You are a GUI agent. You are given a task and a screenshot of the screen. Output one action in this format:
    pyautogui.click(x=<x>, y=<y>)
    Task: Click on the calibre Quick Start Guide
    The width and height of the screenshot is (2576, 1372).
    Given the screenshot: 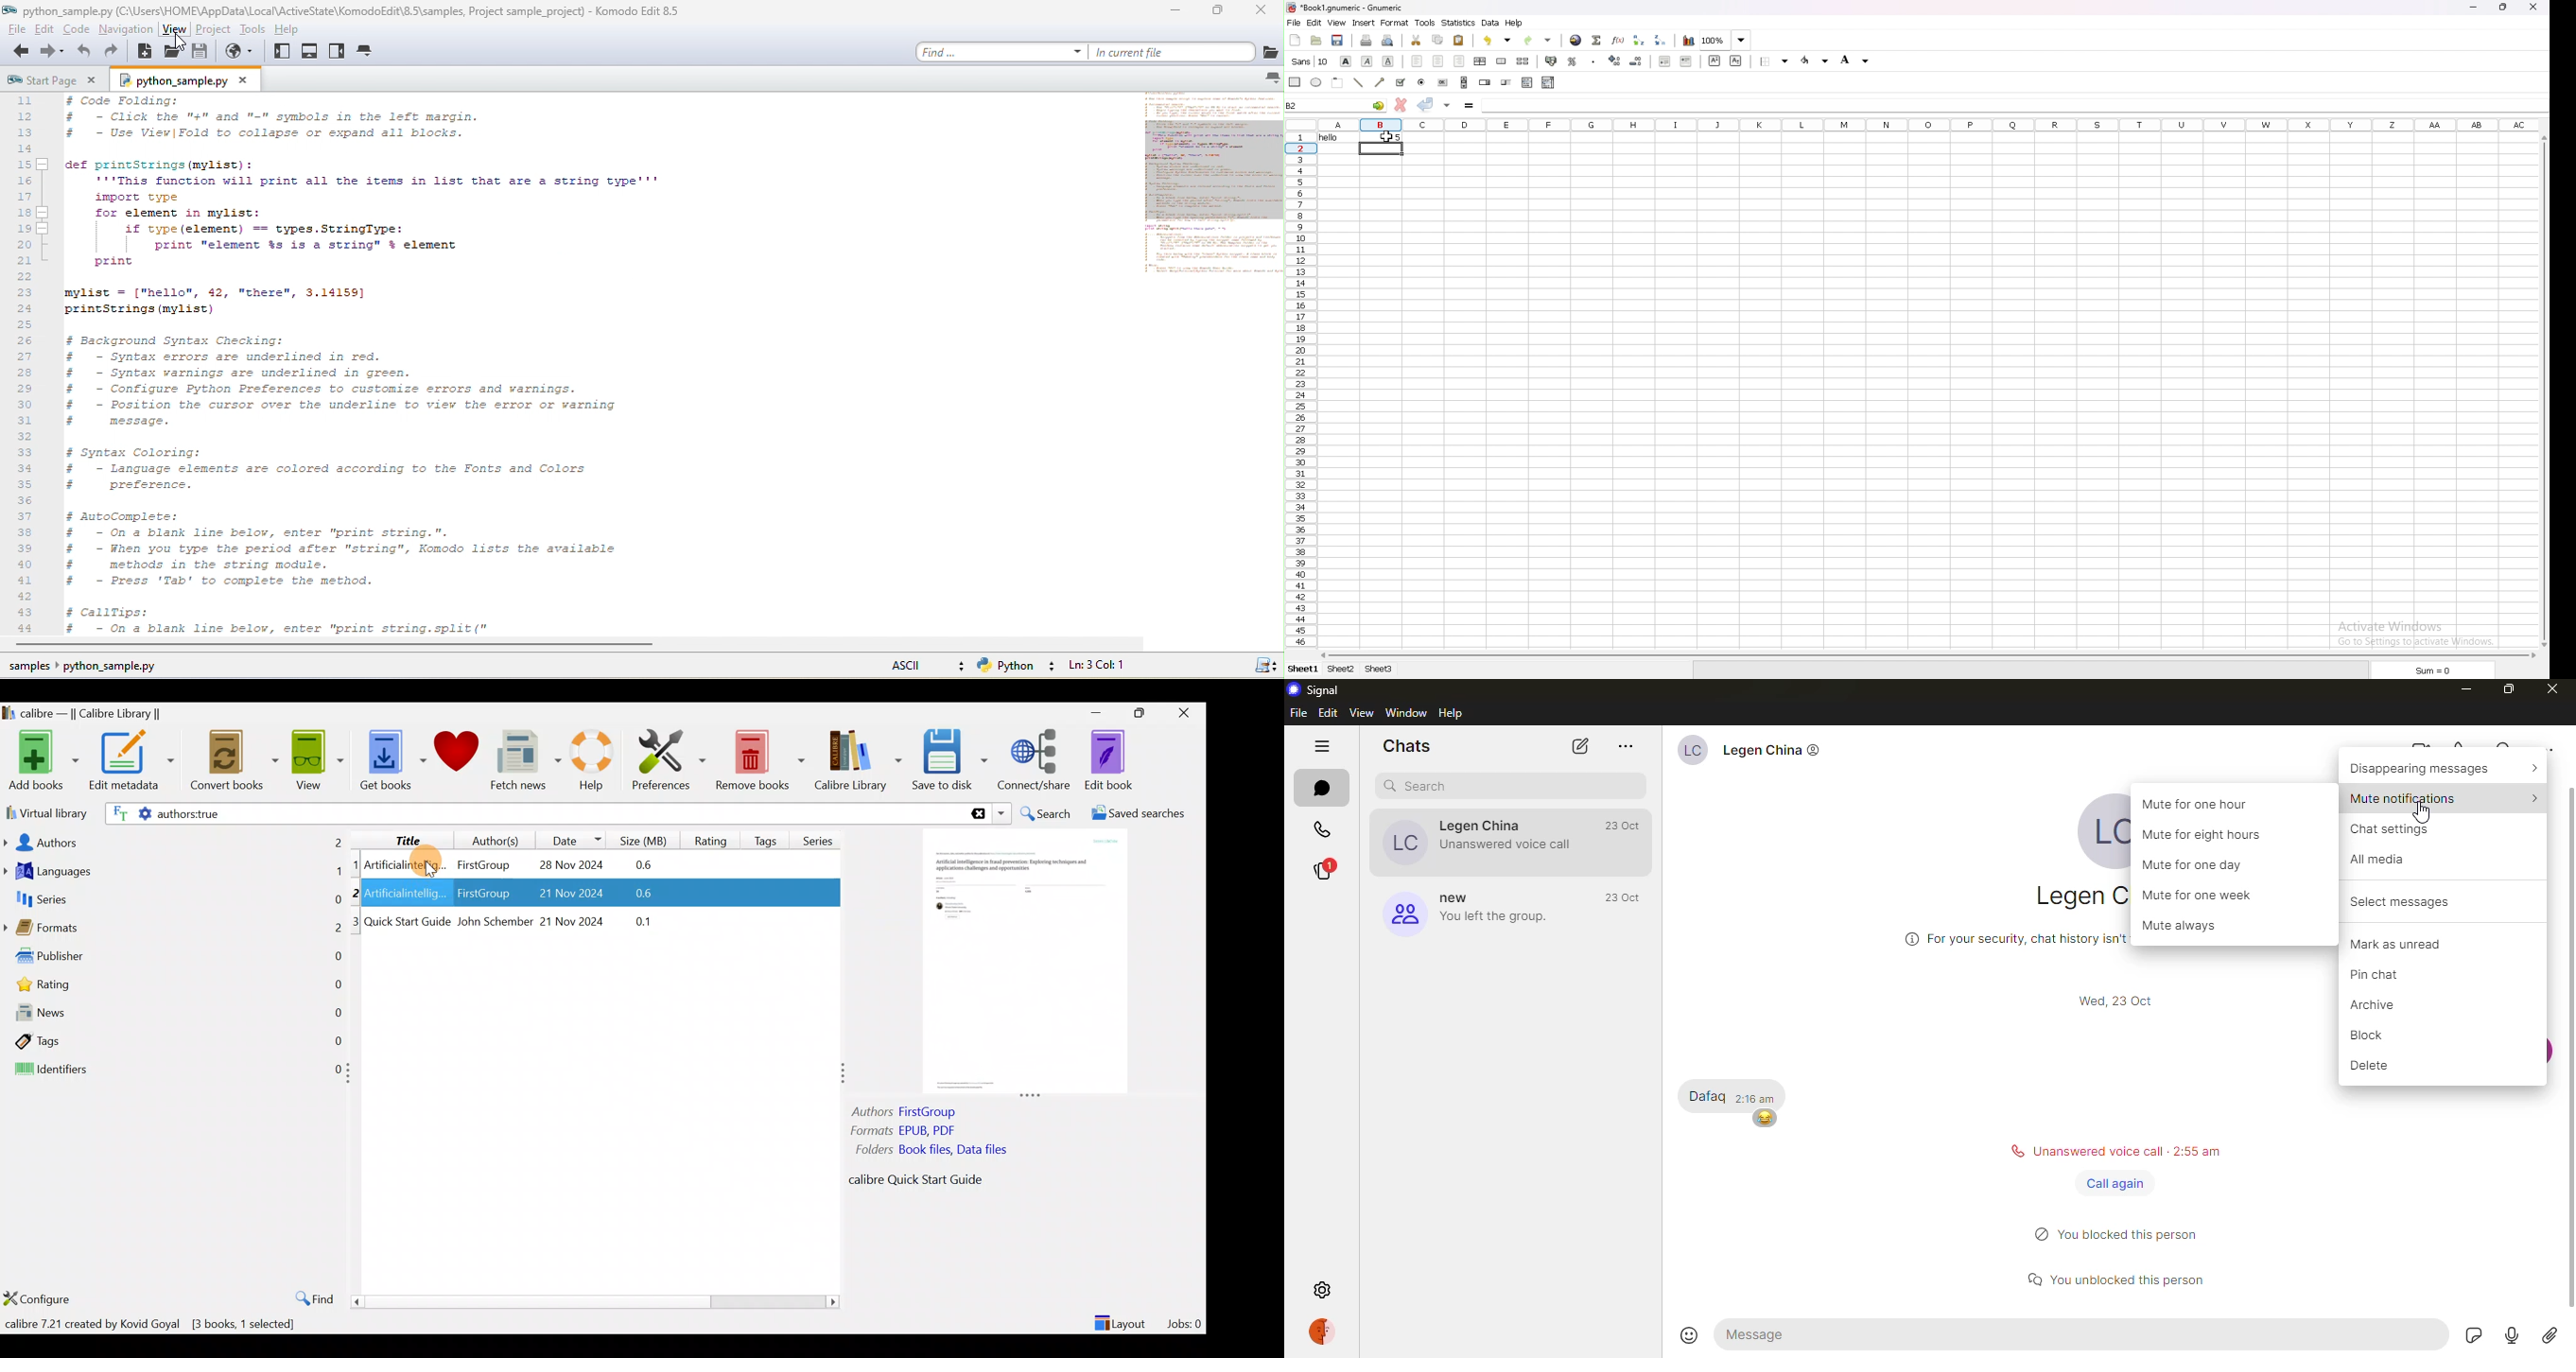 What is the action you would take?
    pyautogui.click(x=909, y=1183)
    